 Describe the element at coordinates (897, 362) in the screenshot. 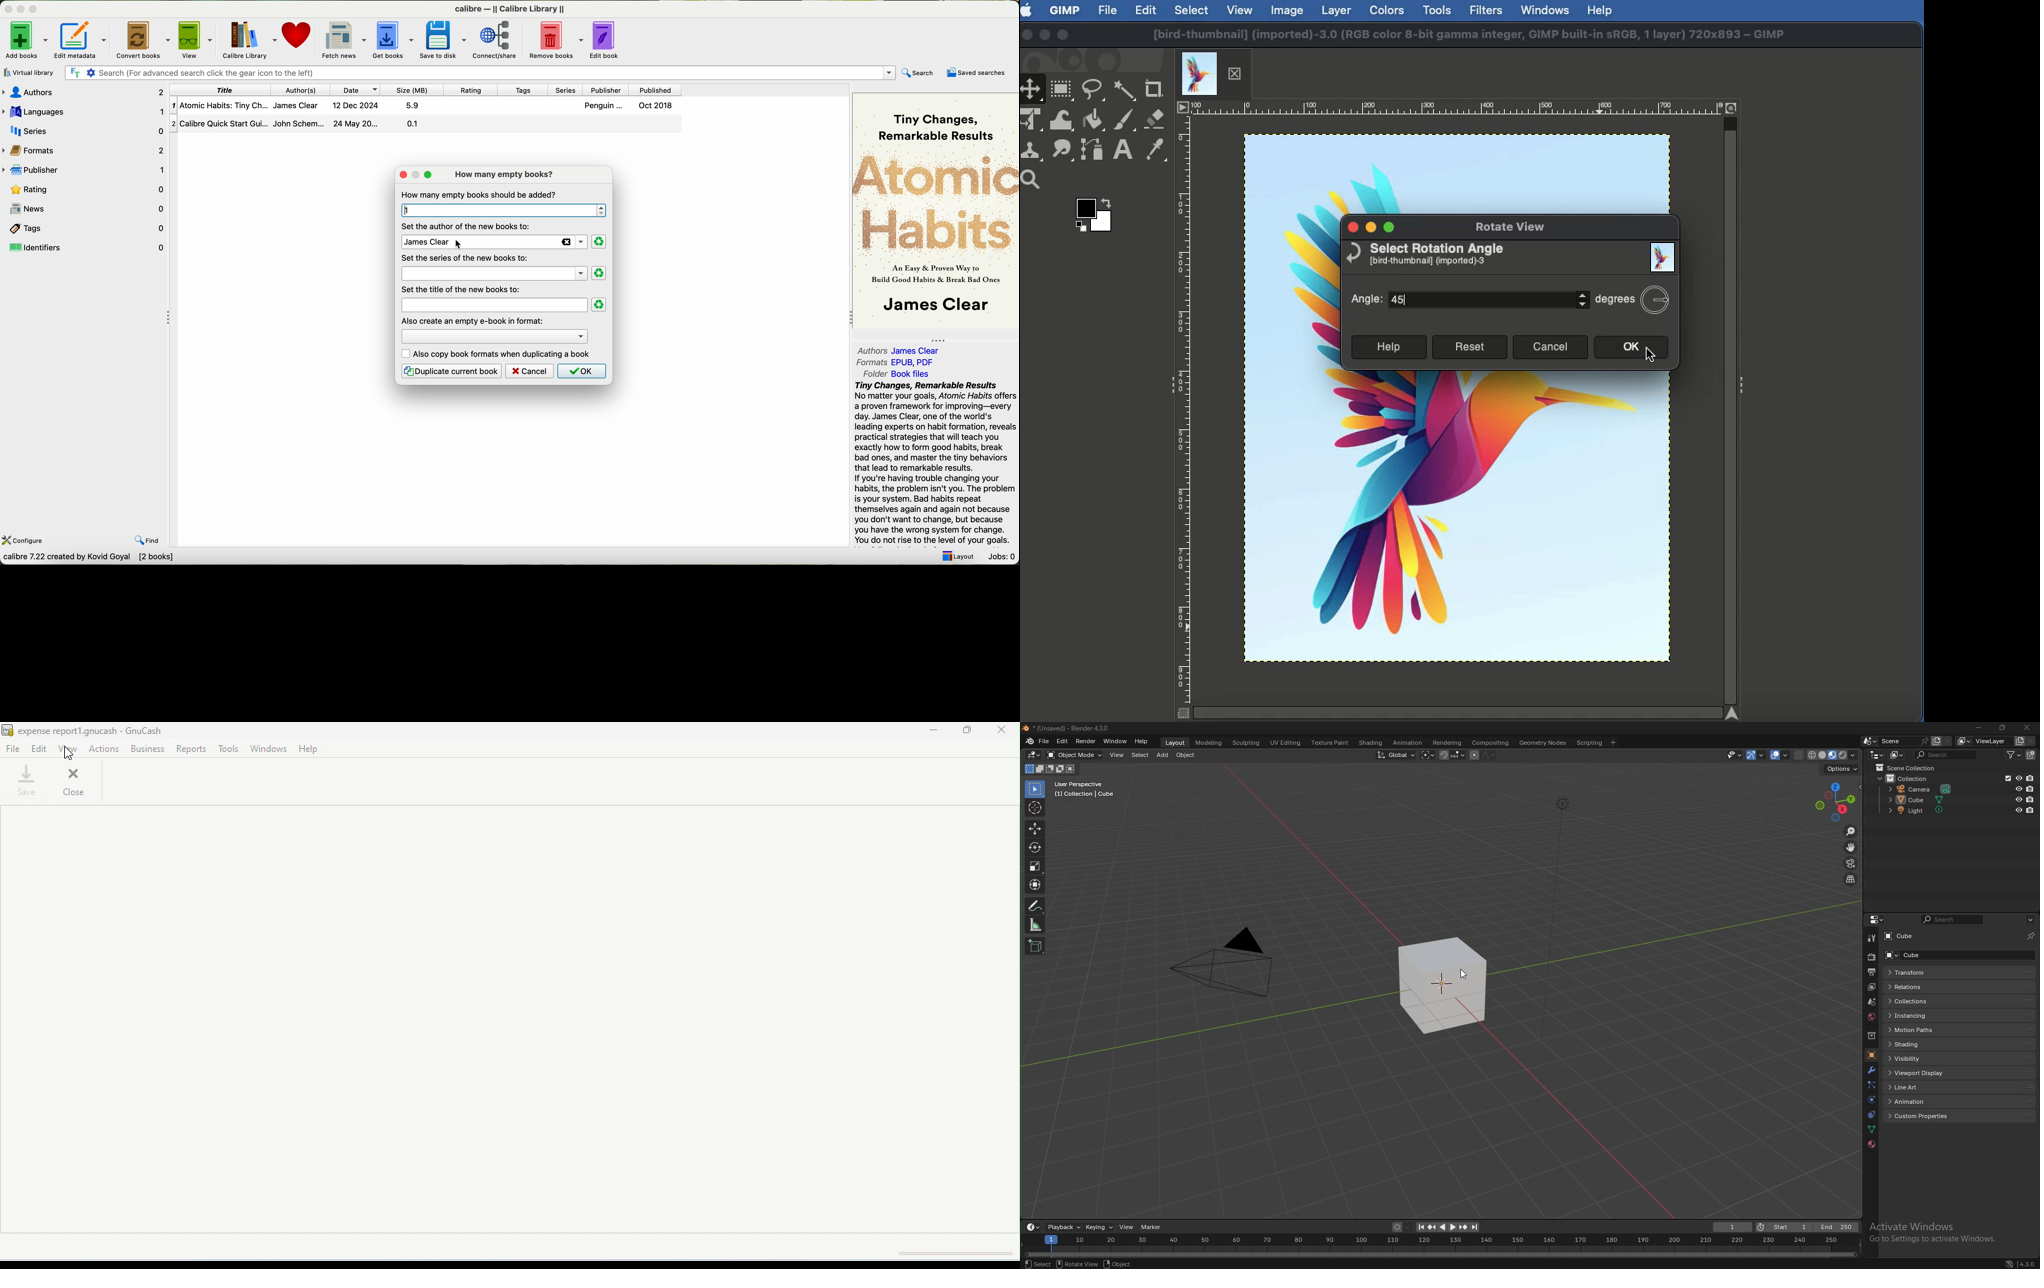

I see `formats` at that location.